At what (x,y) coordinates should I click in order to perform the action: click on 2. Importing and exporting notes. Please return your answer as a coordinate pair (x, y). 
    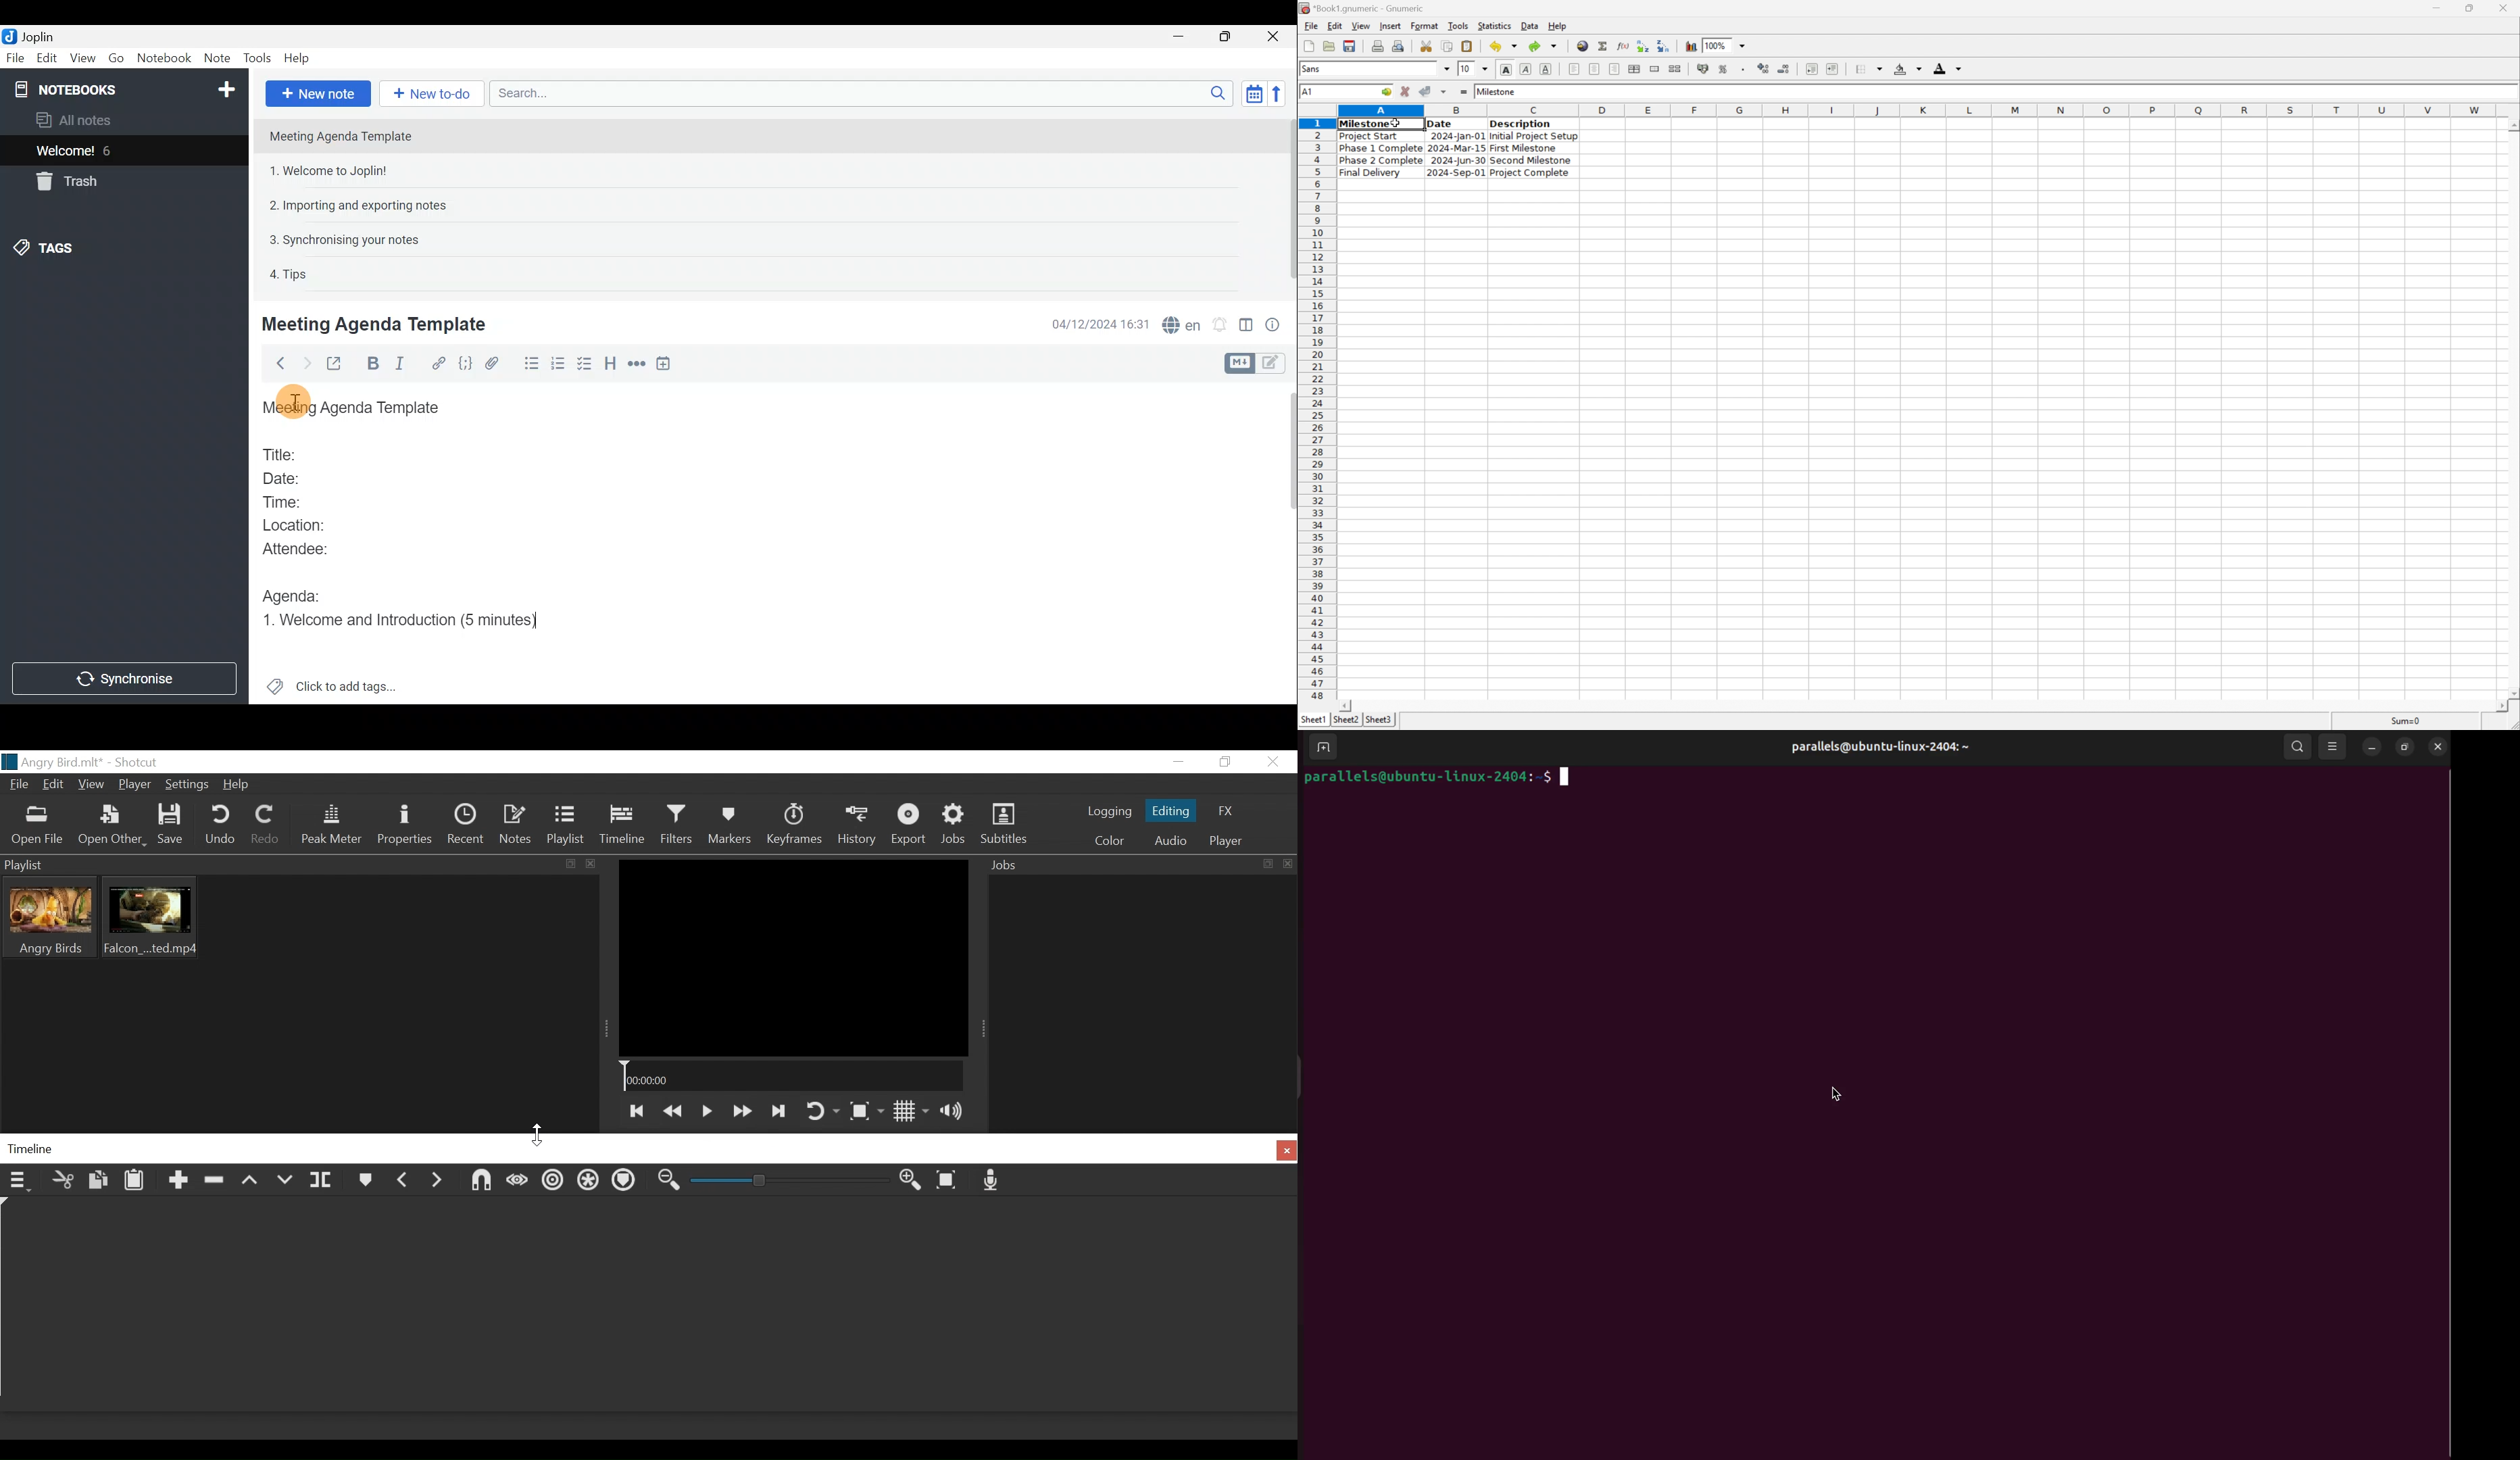
    Looking at the image, I should click on (363, 205).